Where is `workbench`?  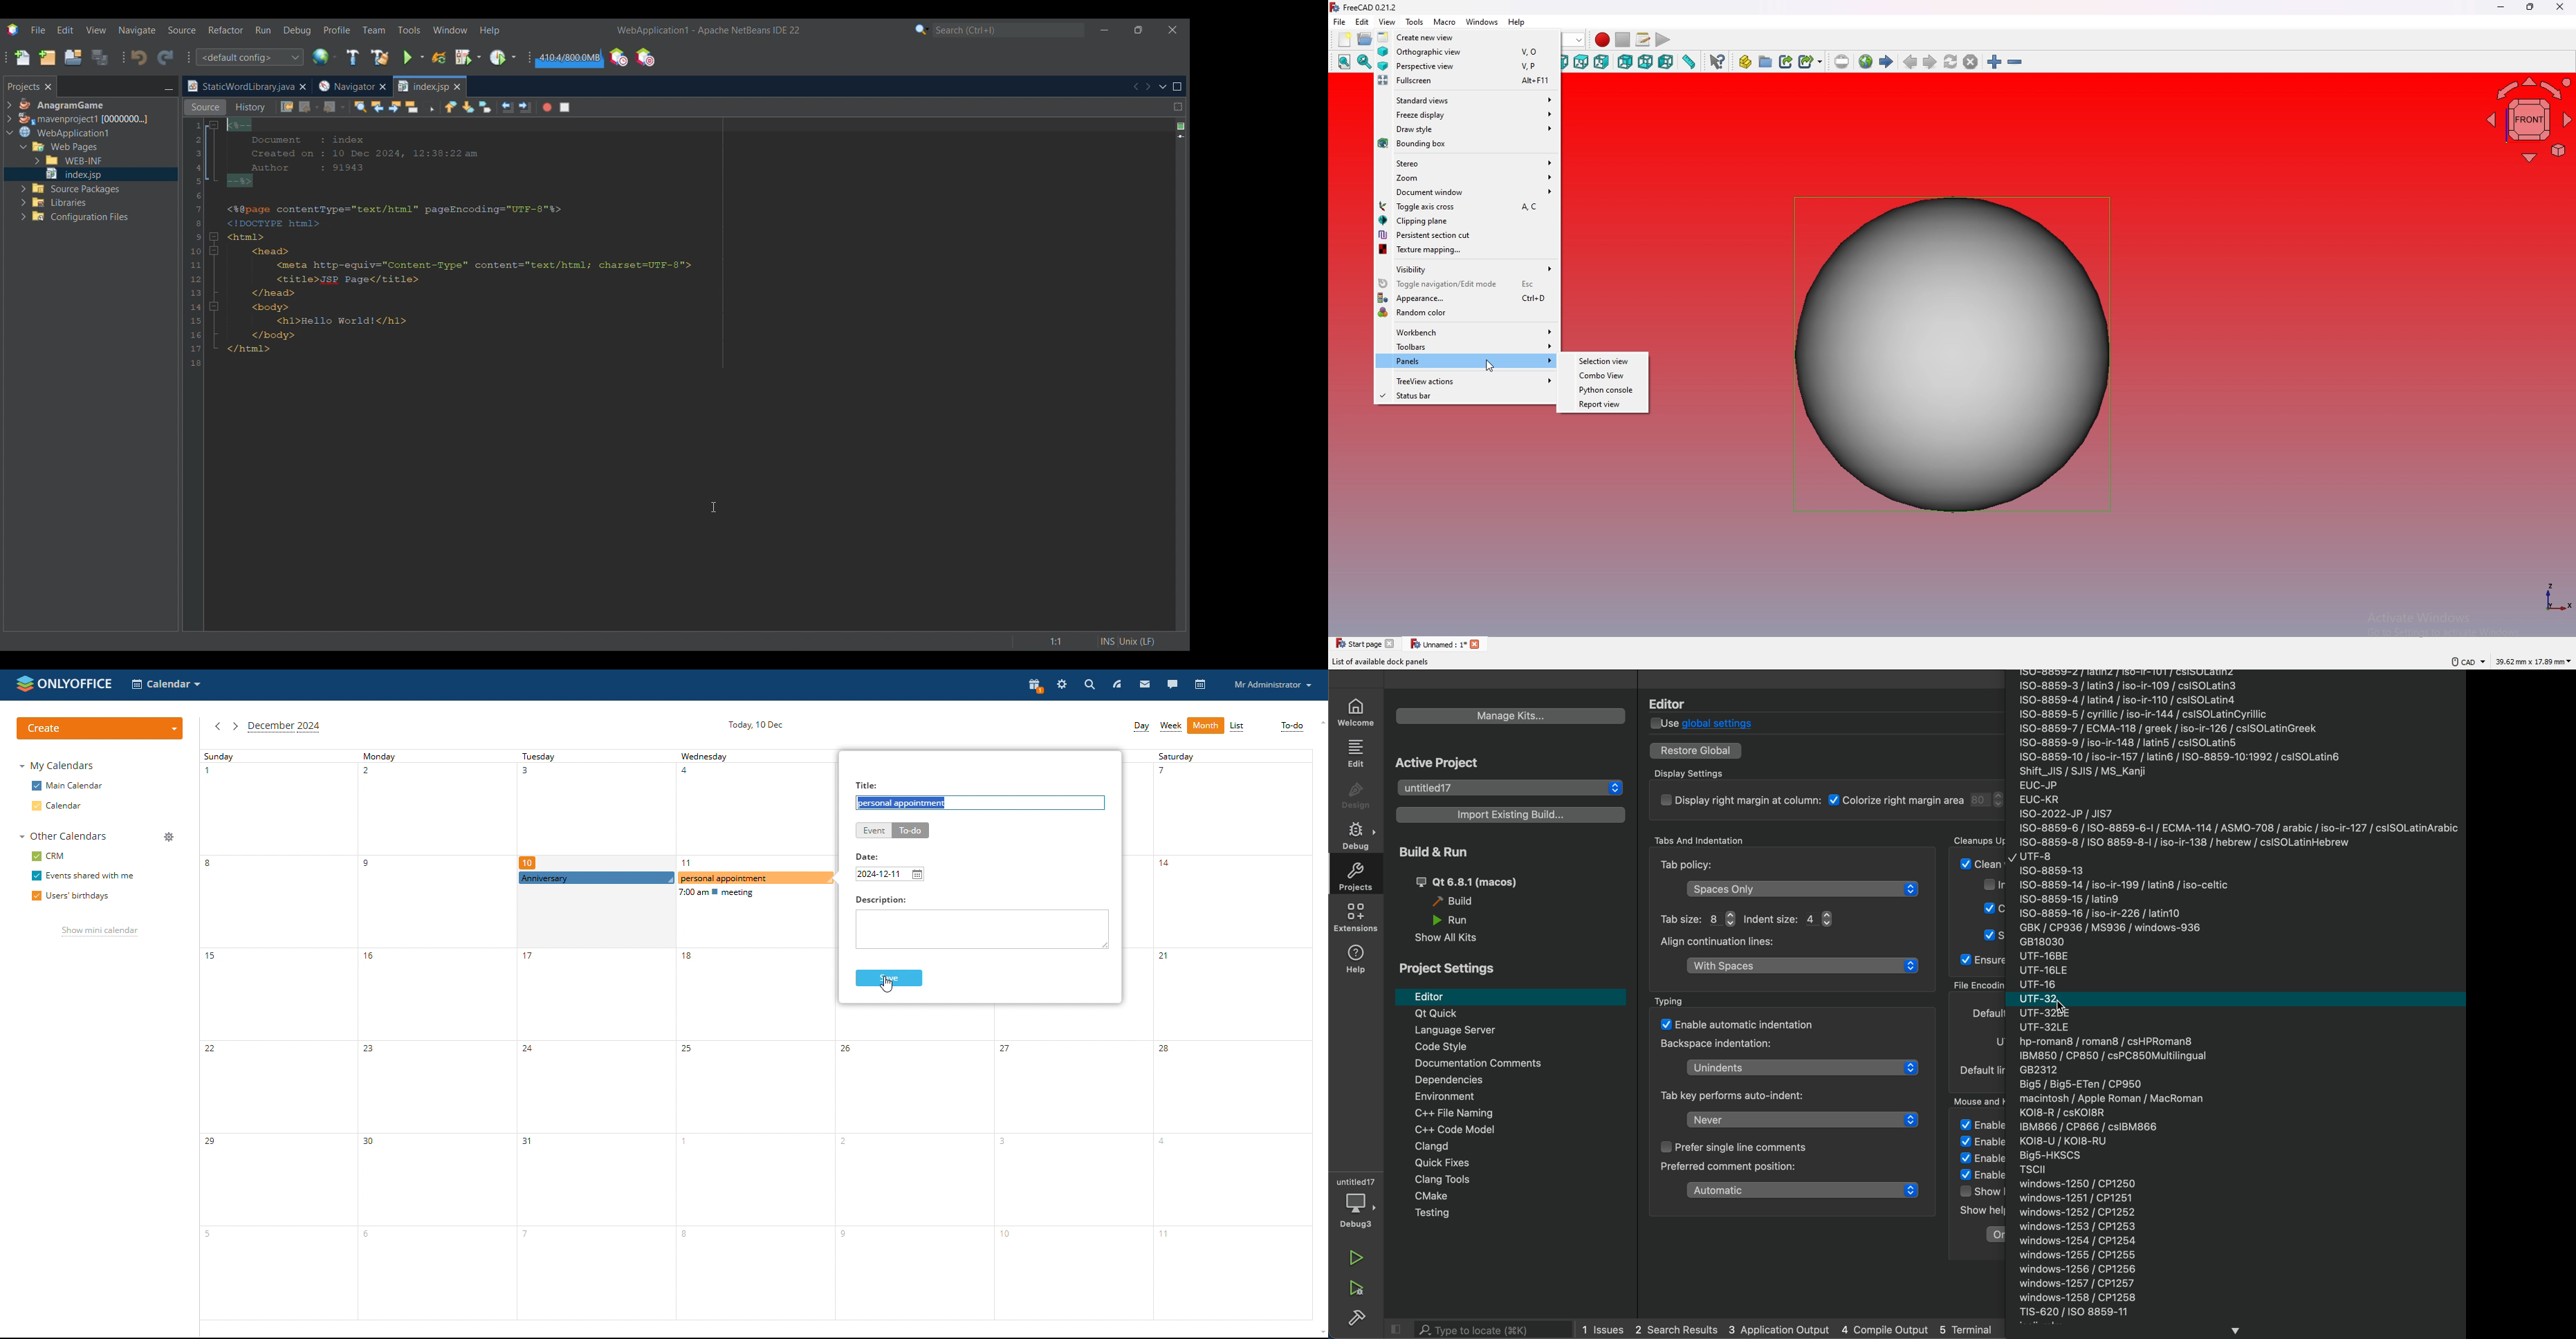 workbench is located at coordinates (1467, 332).